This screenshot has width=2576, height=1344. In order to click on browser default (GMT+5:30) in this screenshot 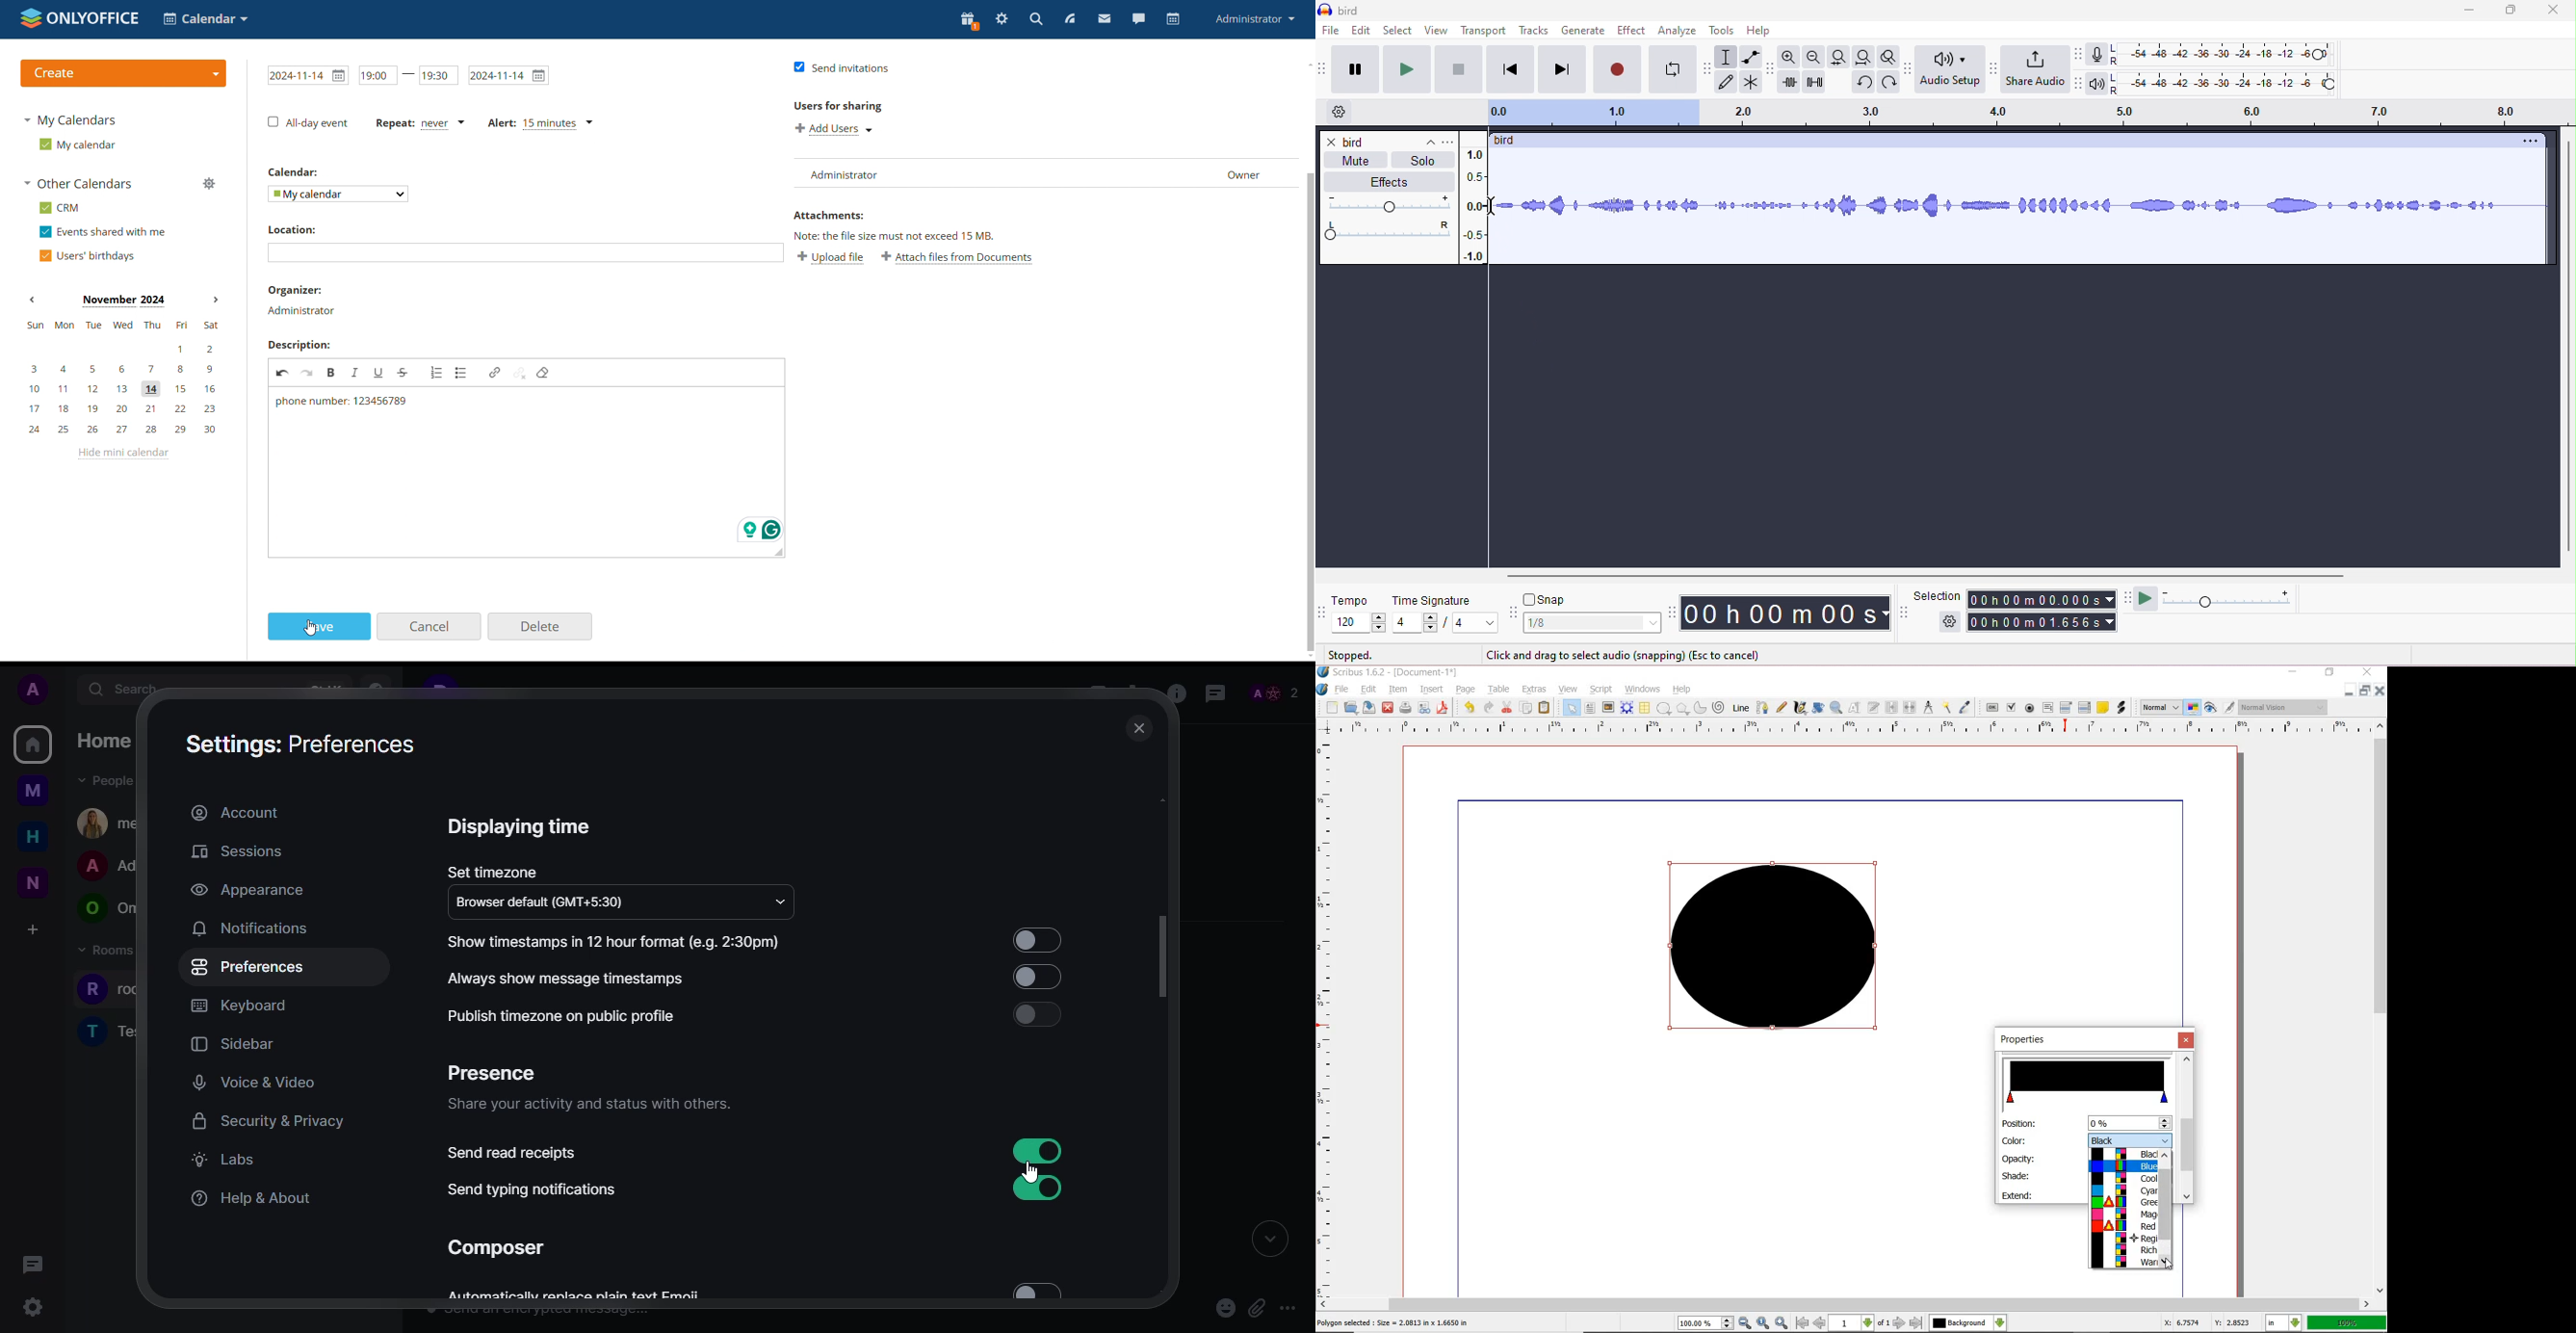, I will do `click(541, 902)`.